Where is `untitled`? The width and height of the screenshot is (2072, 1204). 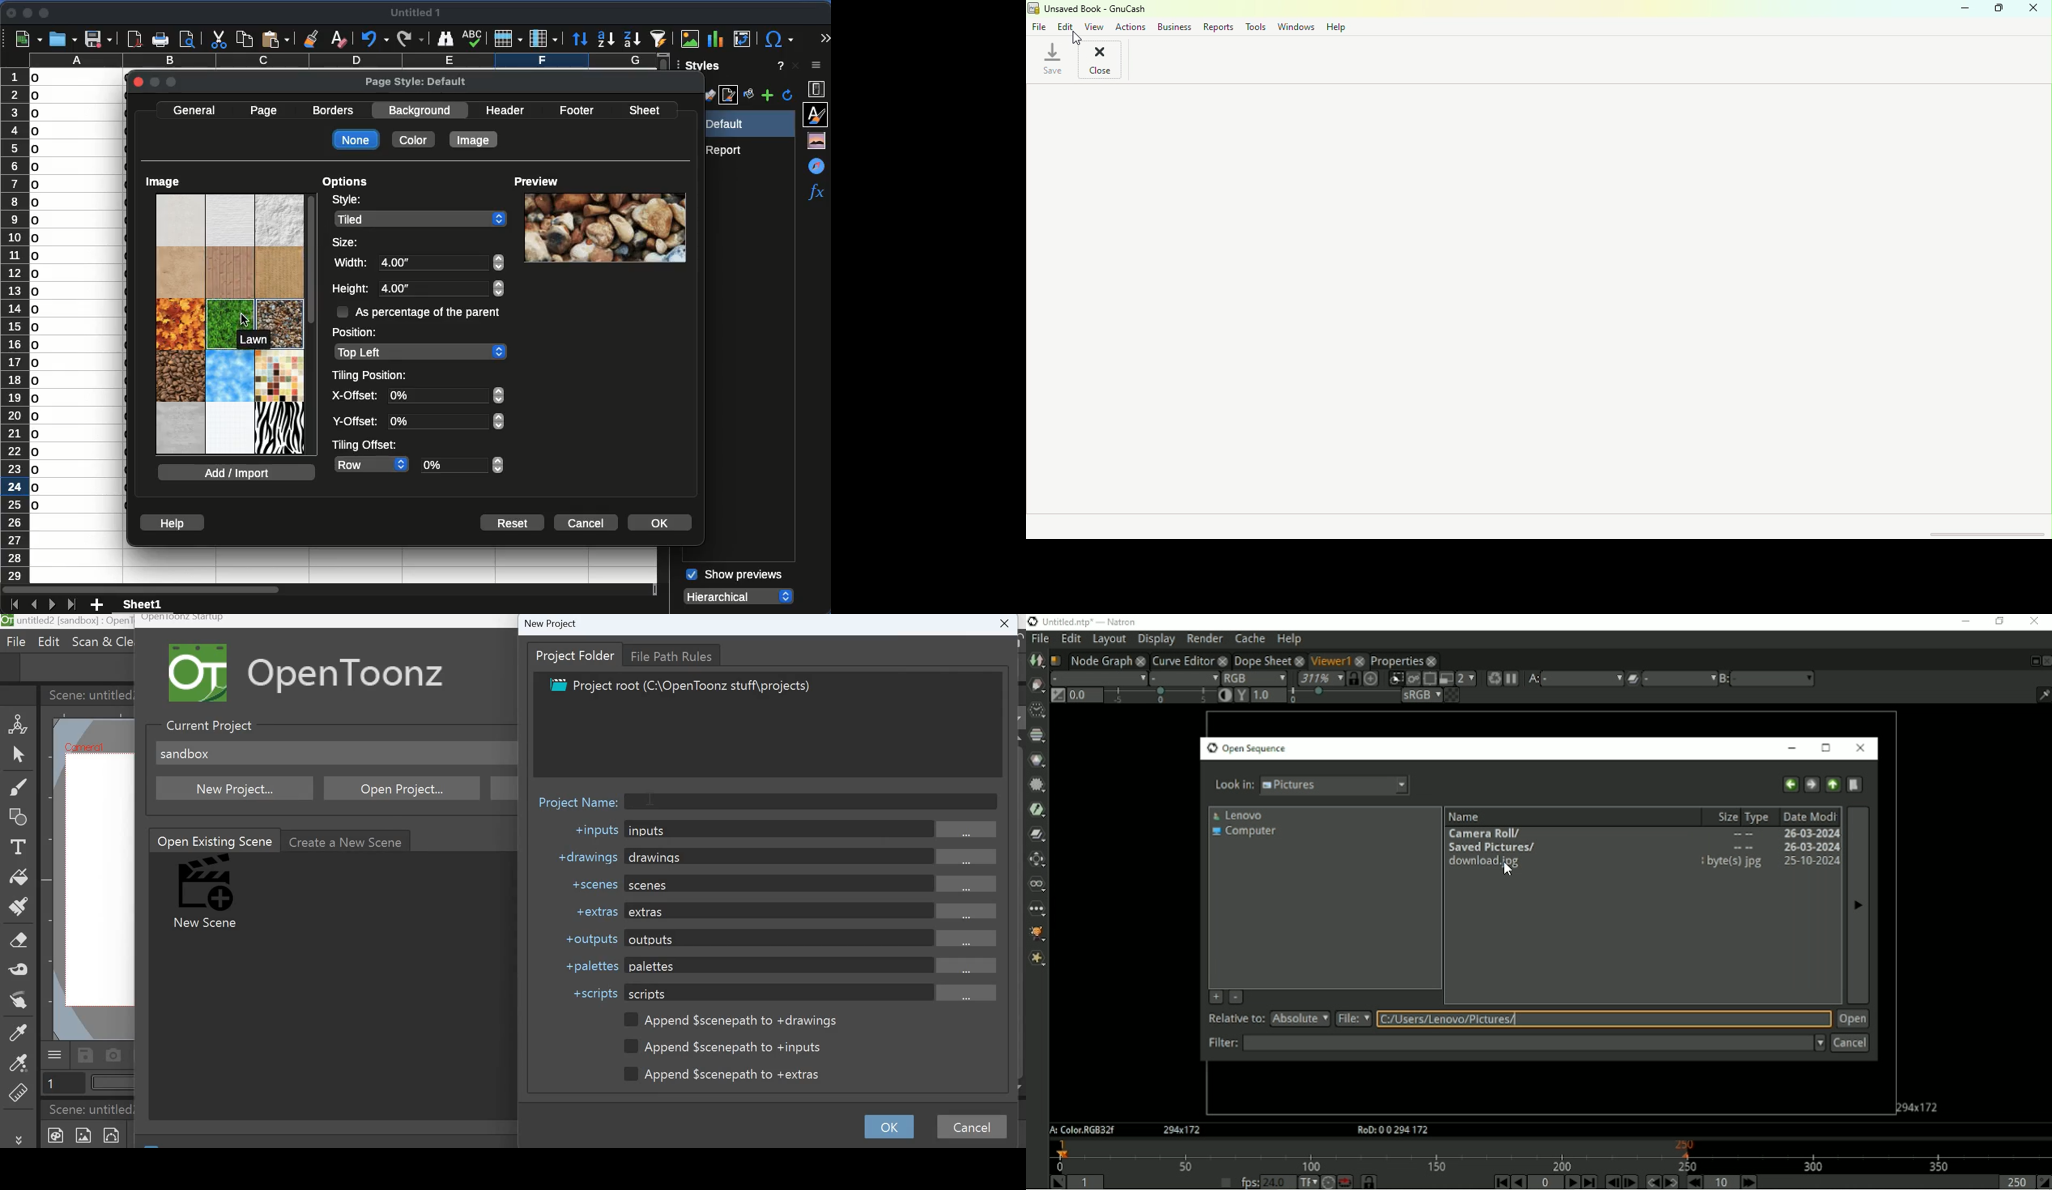
untitled is located at coordinates (419, 14).